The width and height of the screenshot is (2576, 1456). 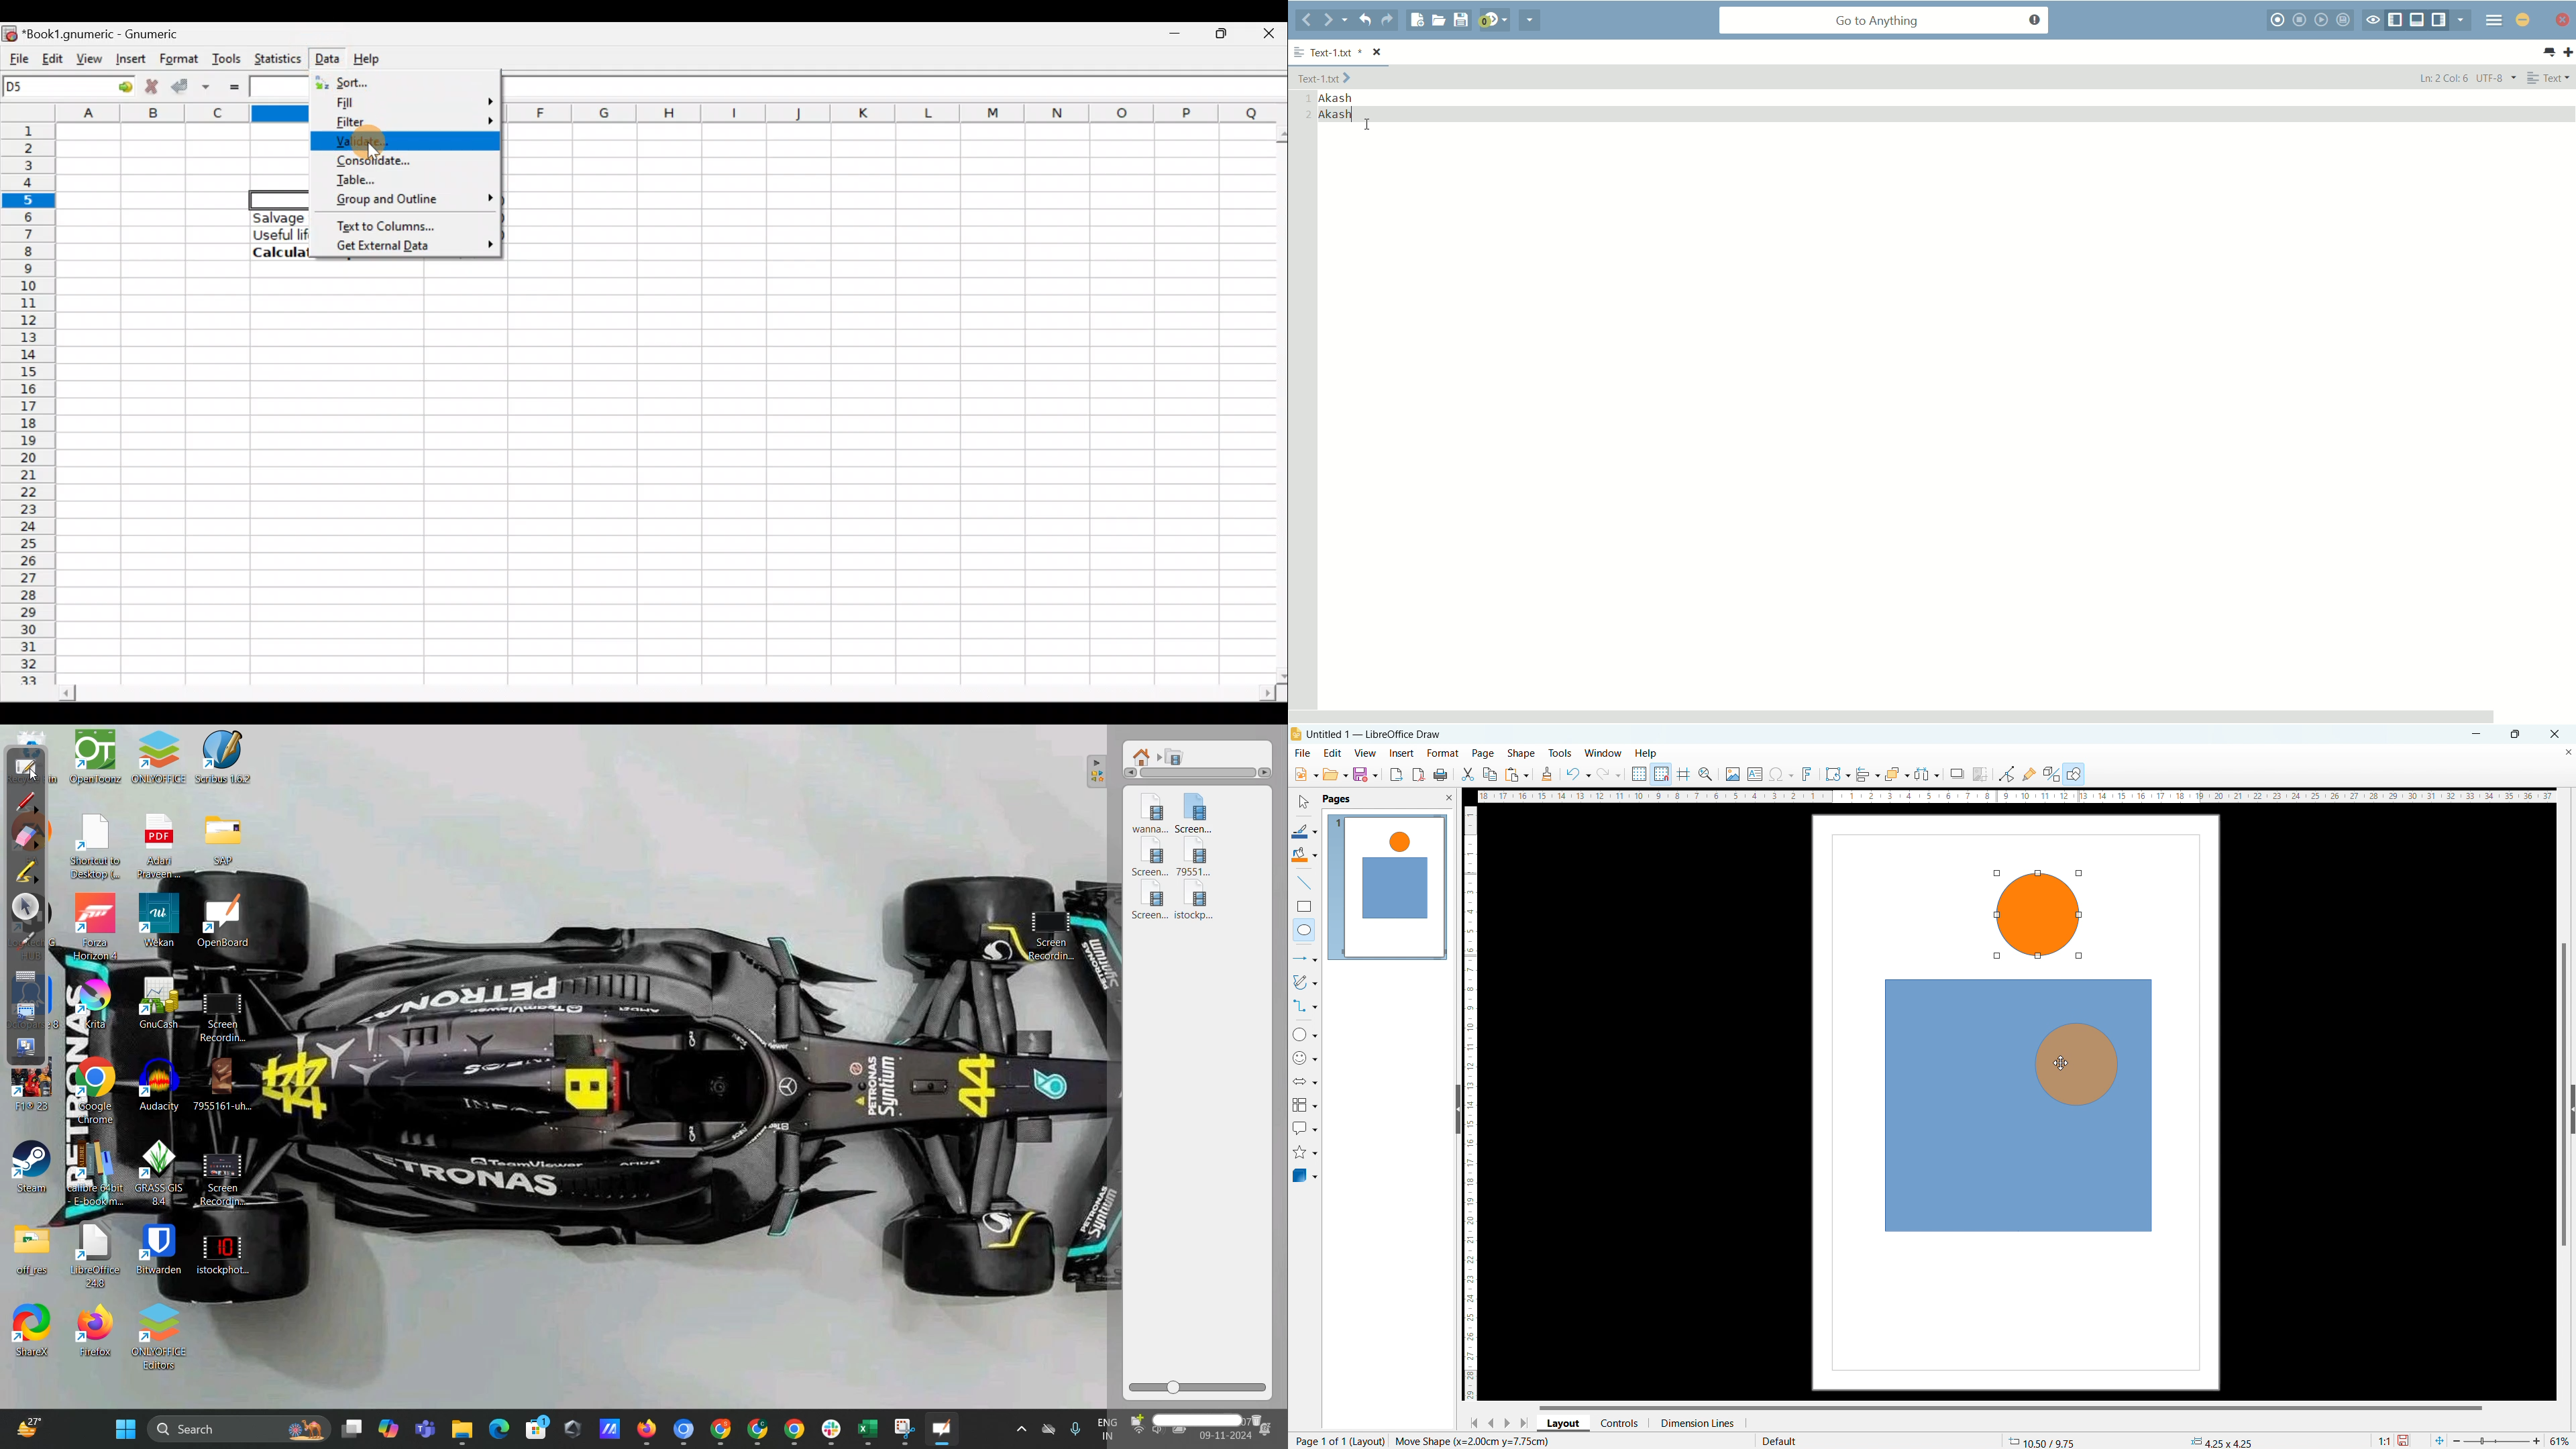 What do you see at coordinates (1705, 775) in the screenshot?
I see `zoom and pan` at bounding box center [1705, 775].